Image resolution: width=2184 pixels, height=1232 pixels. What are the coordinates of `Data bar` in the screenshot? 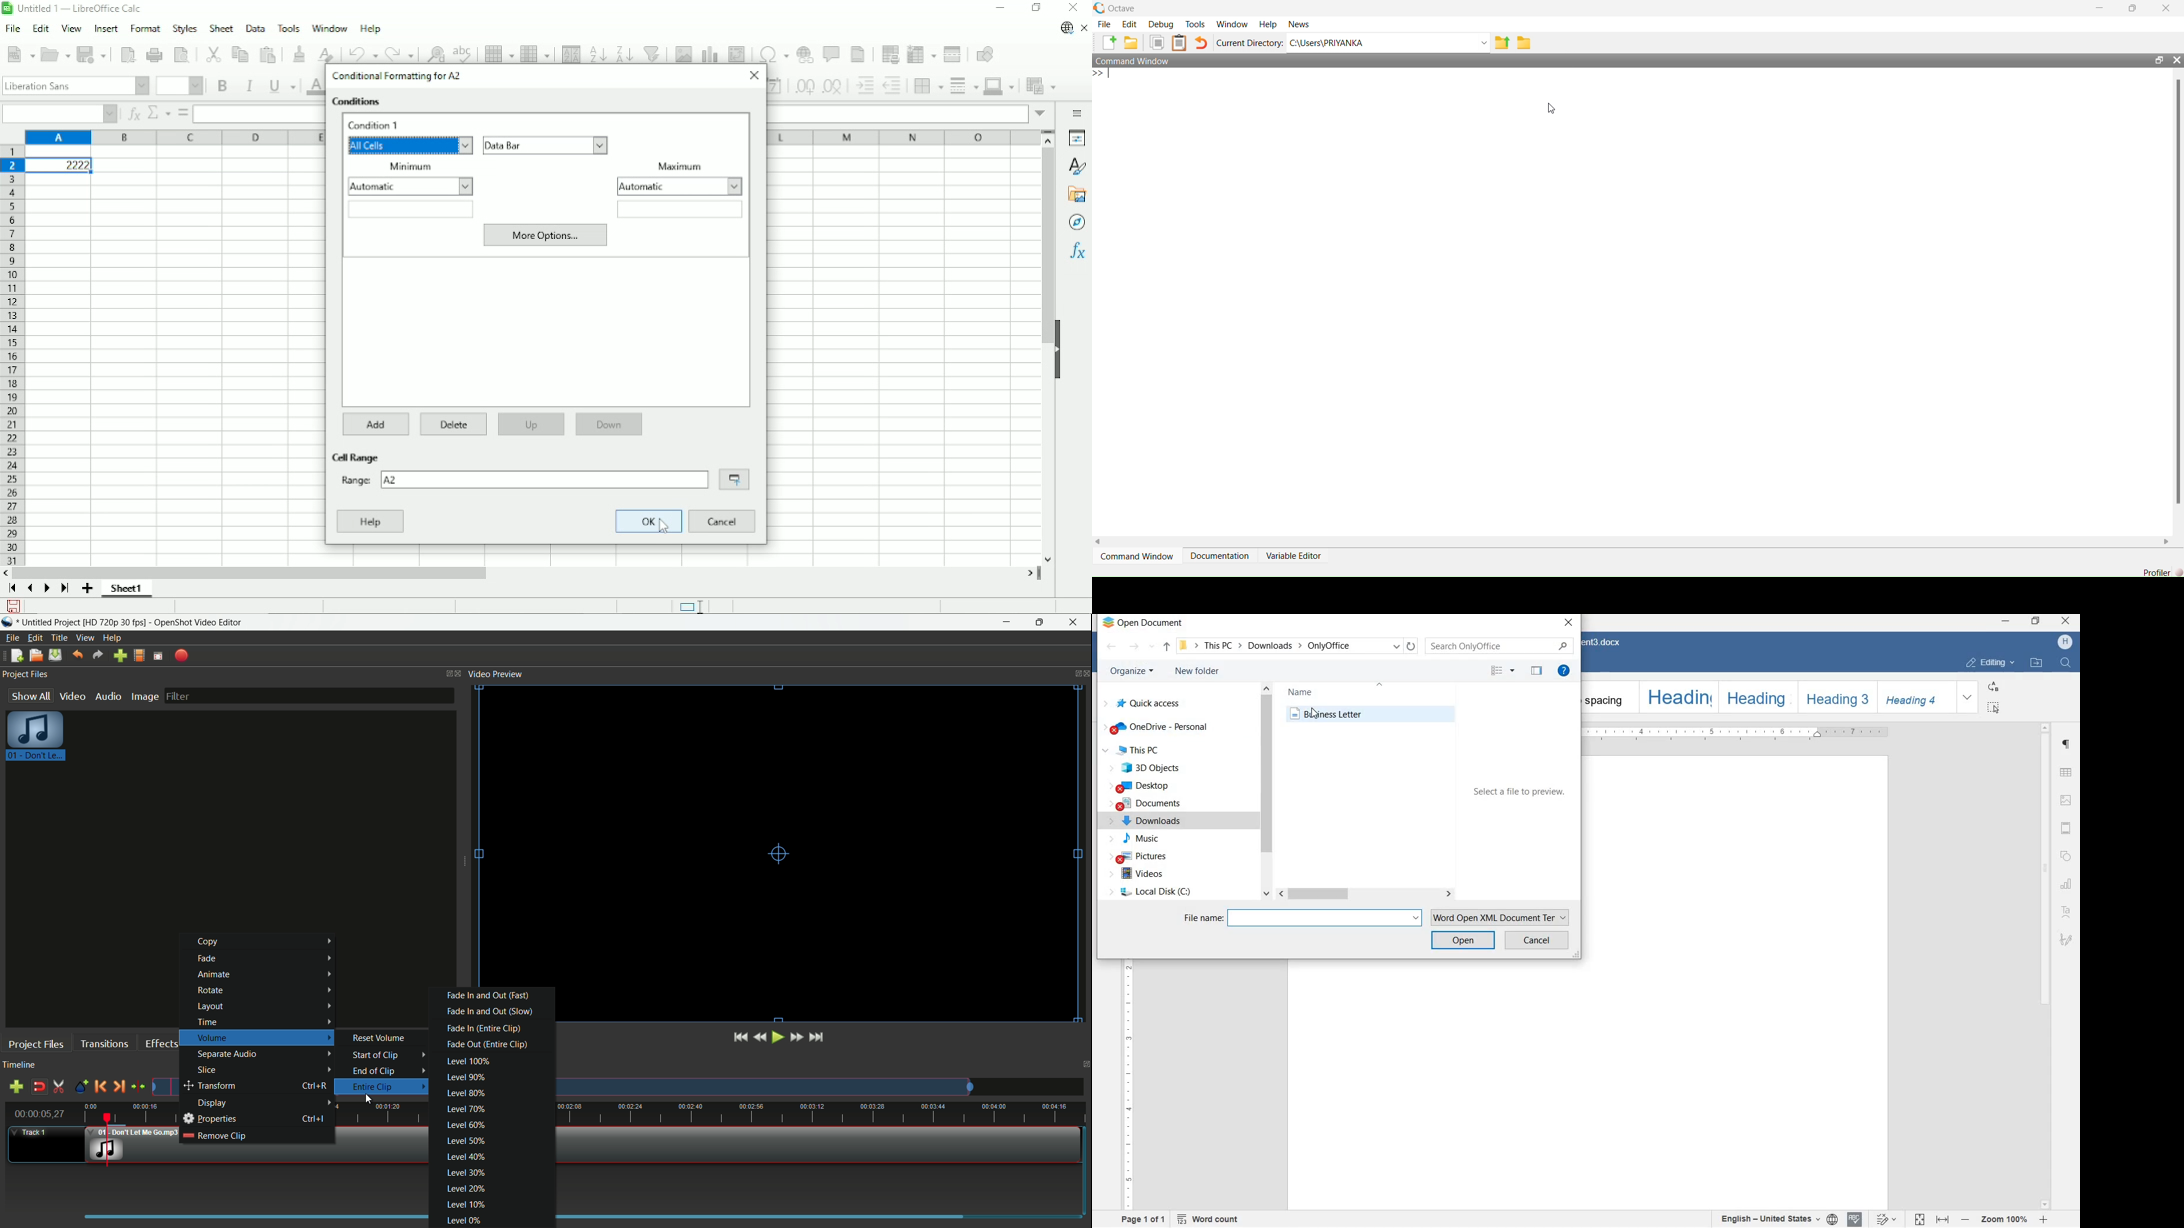 It's located at (546, 145).